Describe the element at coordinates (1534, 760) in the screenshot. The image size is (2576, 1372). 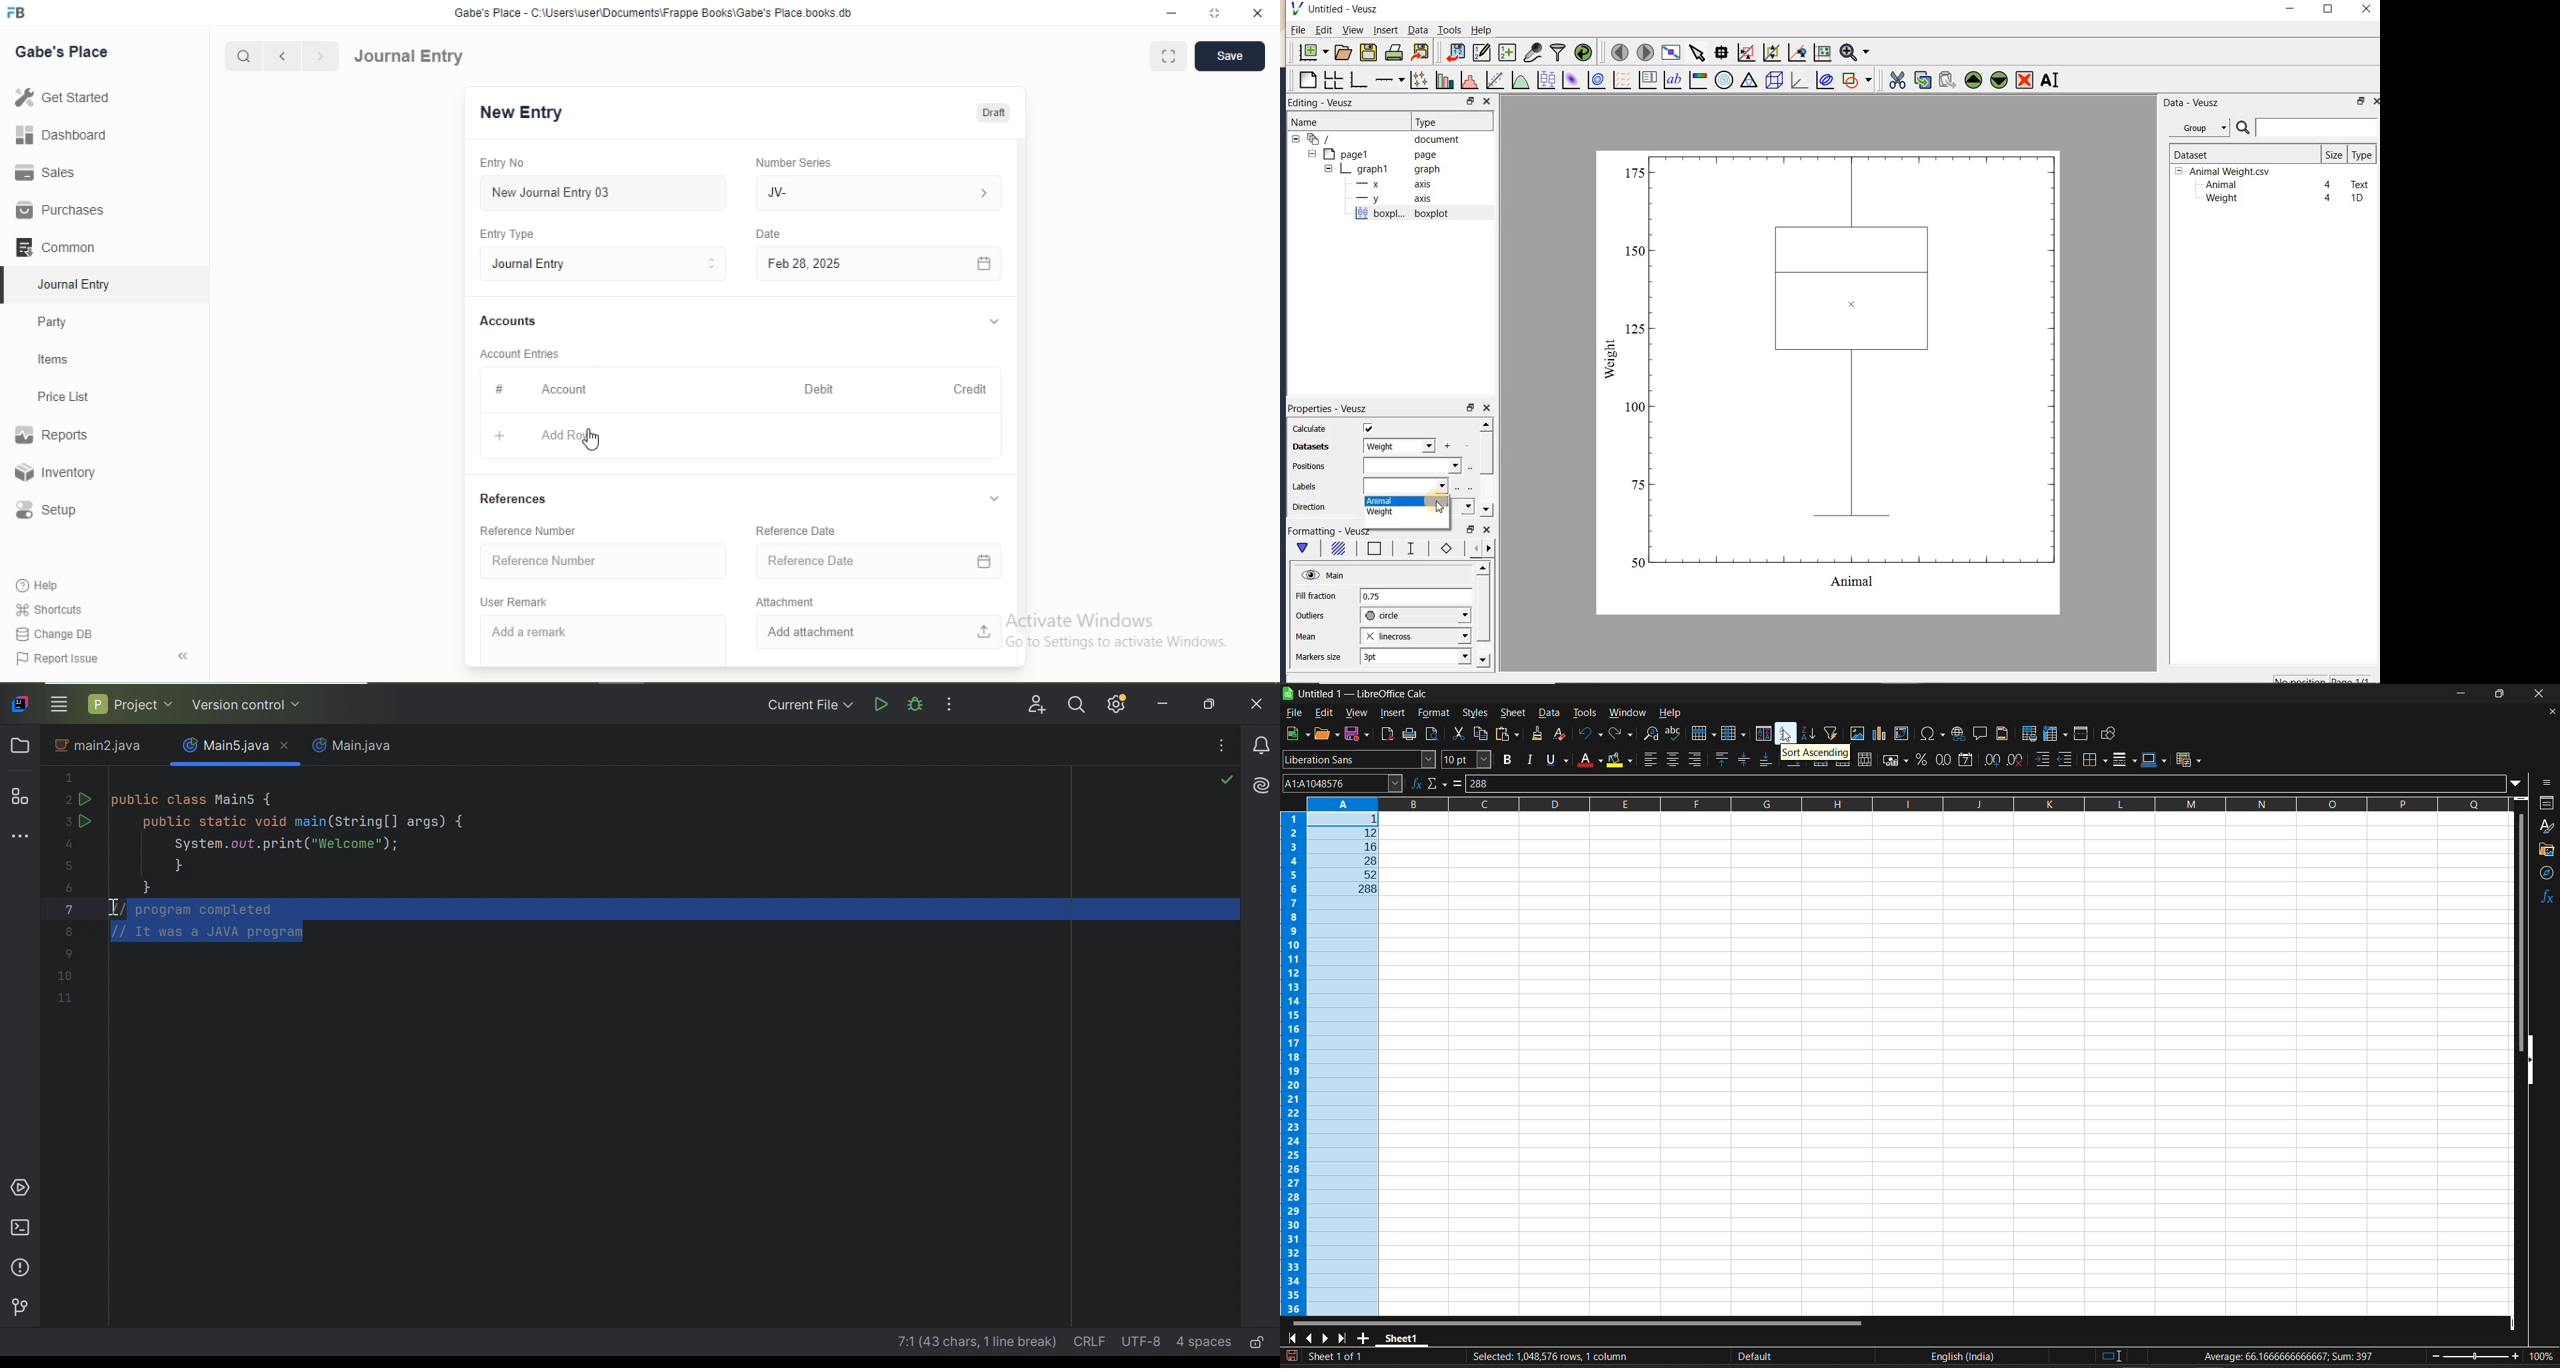
I see `italic` at that location.